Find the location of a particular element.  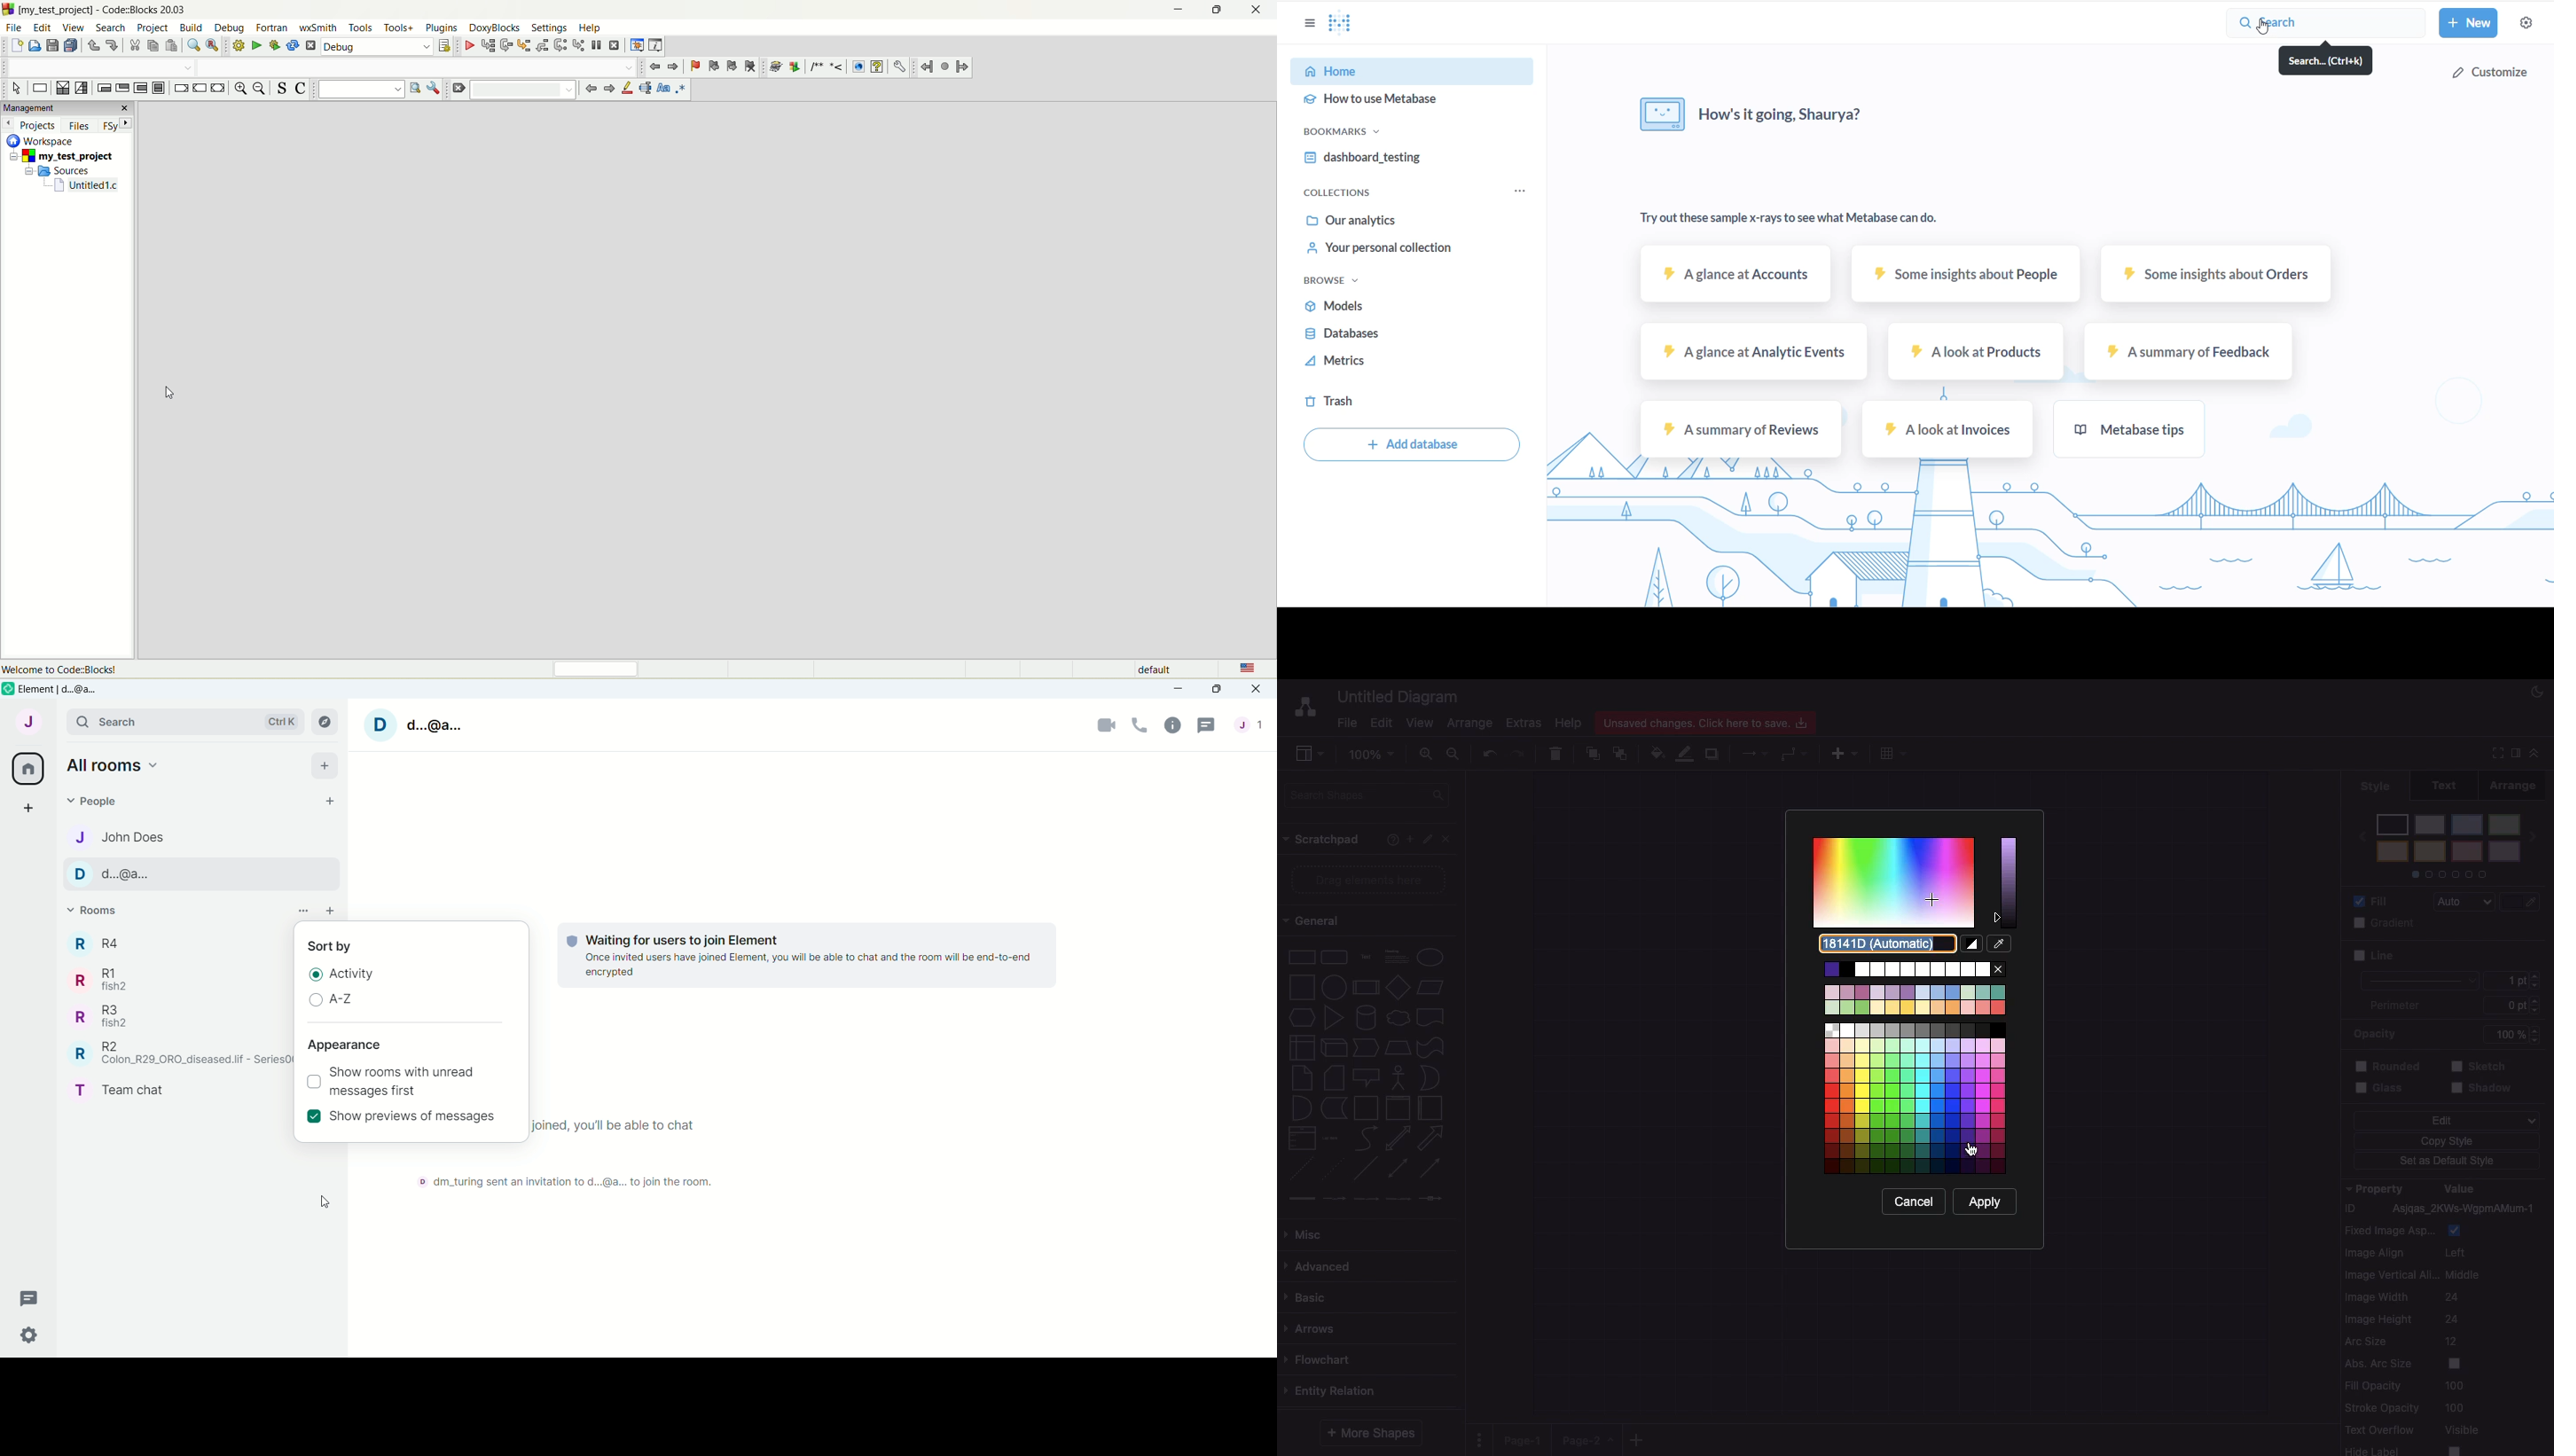

Undo is located at coordinates (1488, 752).